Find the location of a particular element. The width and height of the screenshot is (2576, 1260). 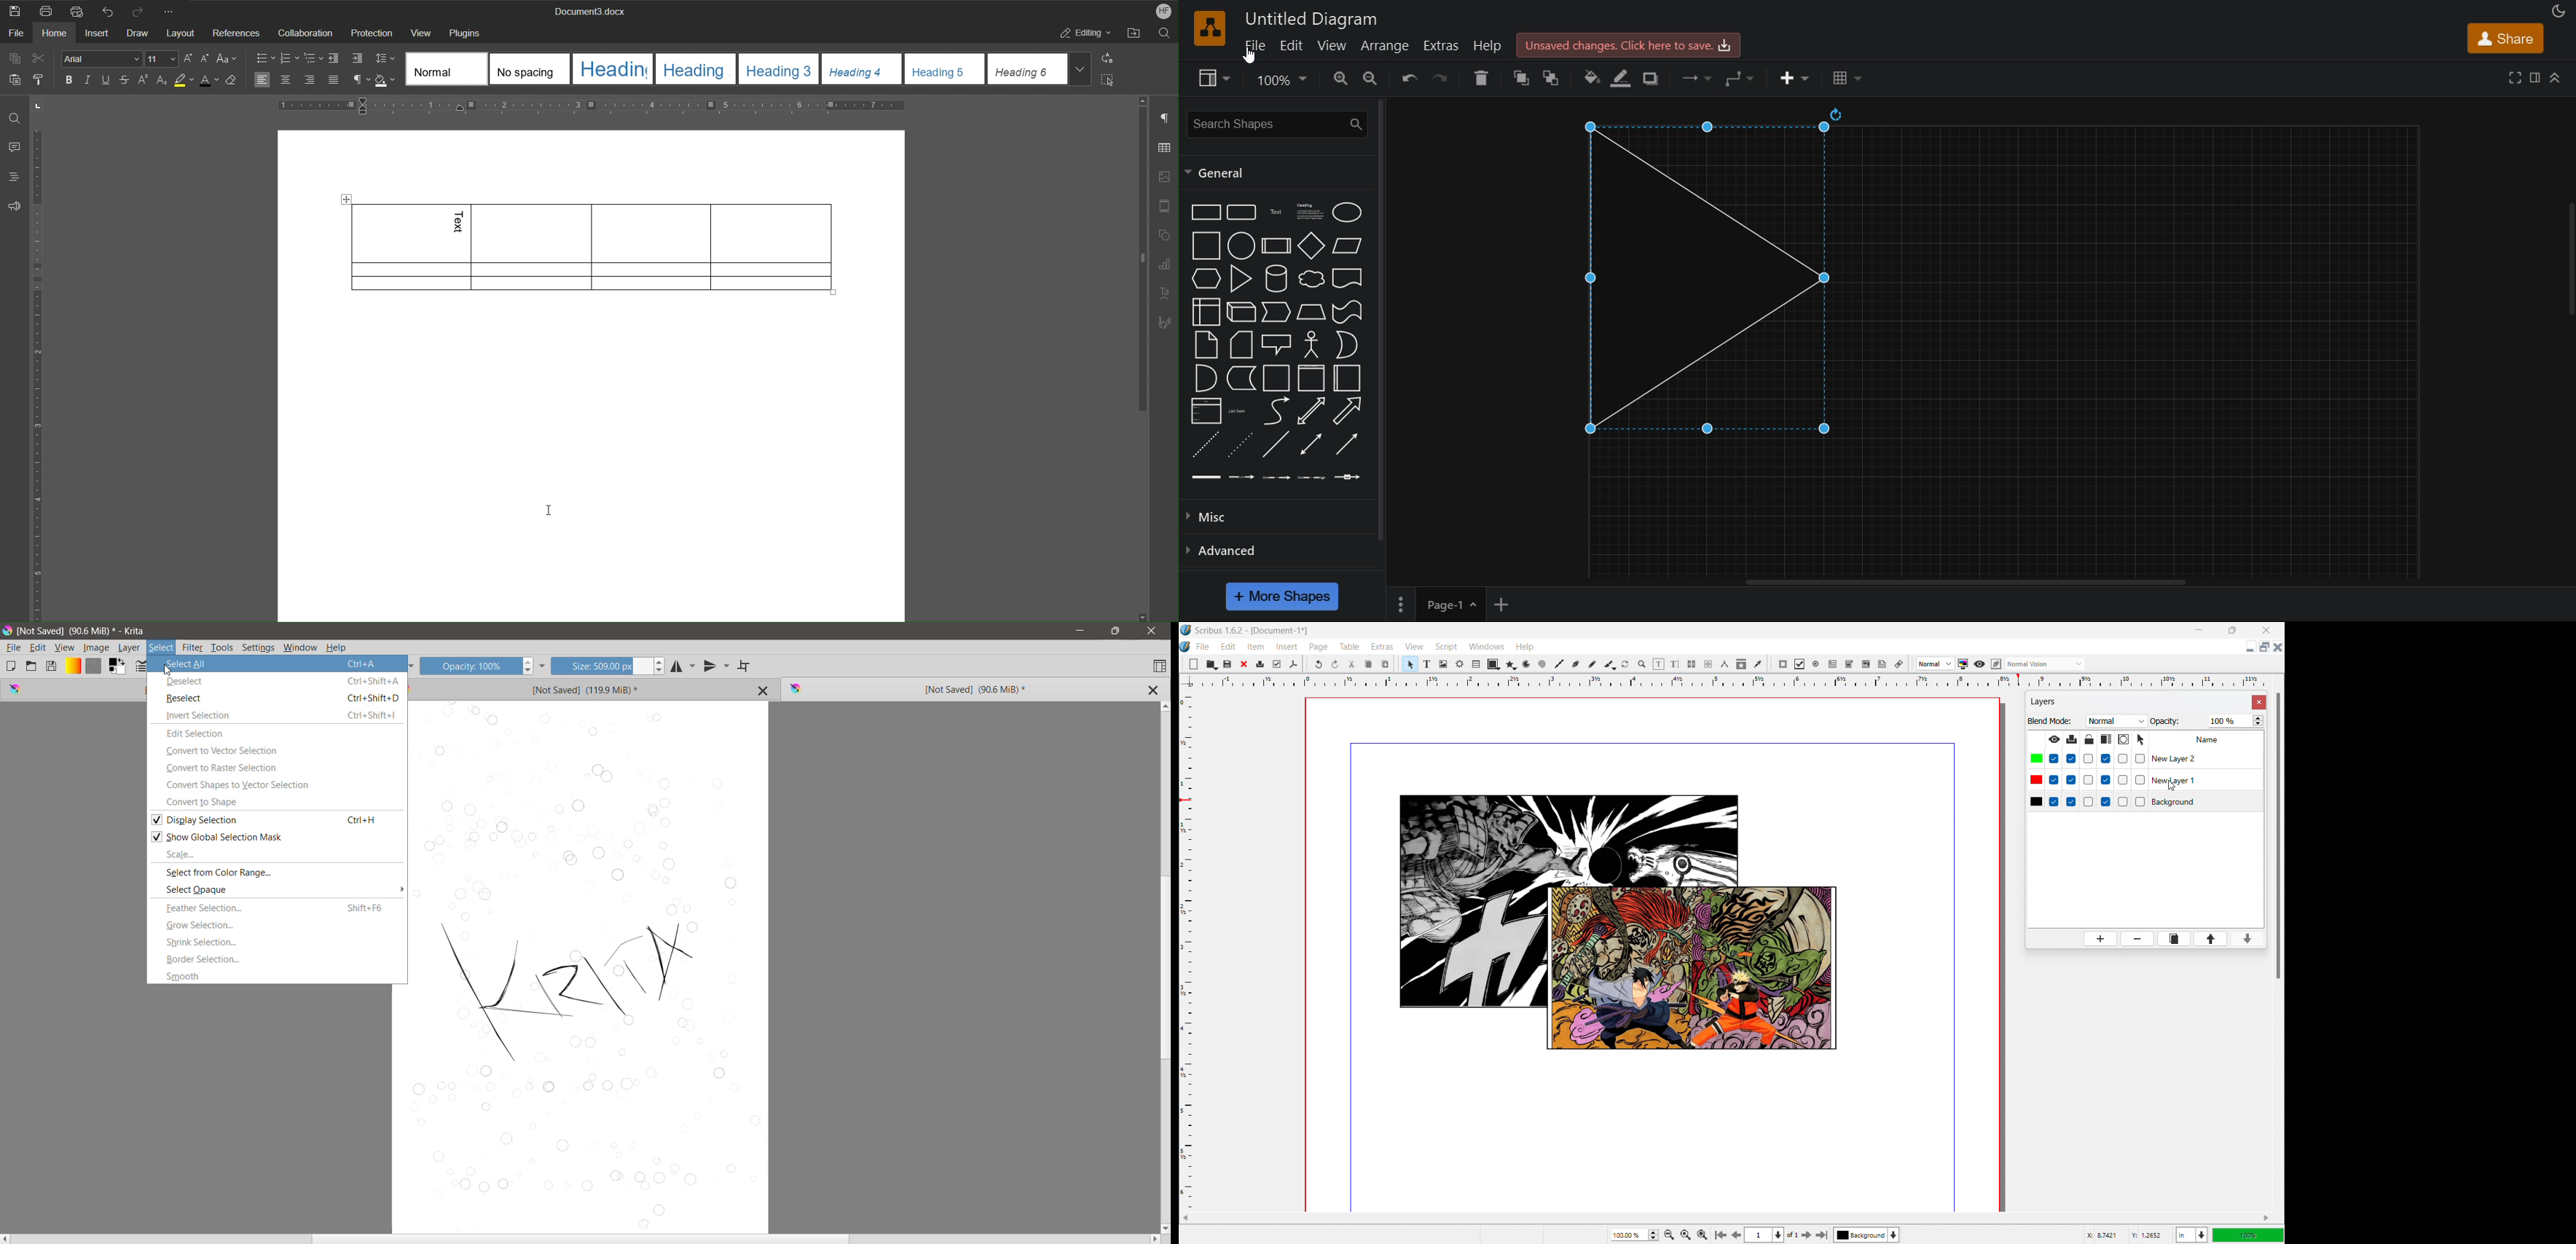

Select is located at coordinates (162, 648).